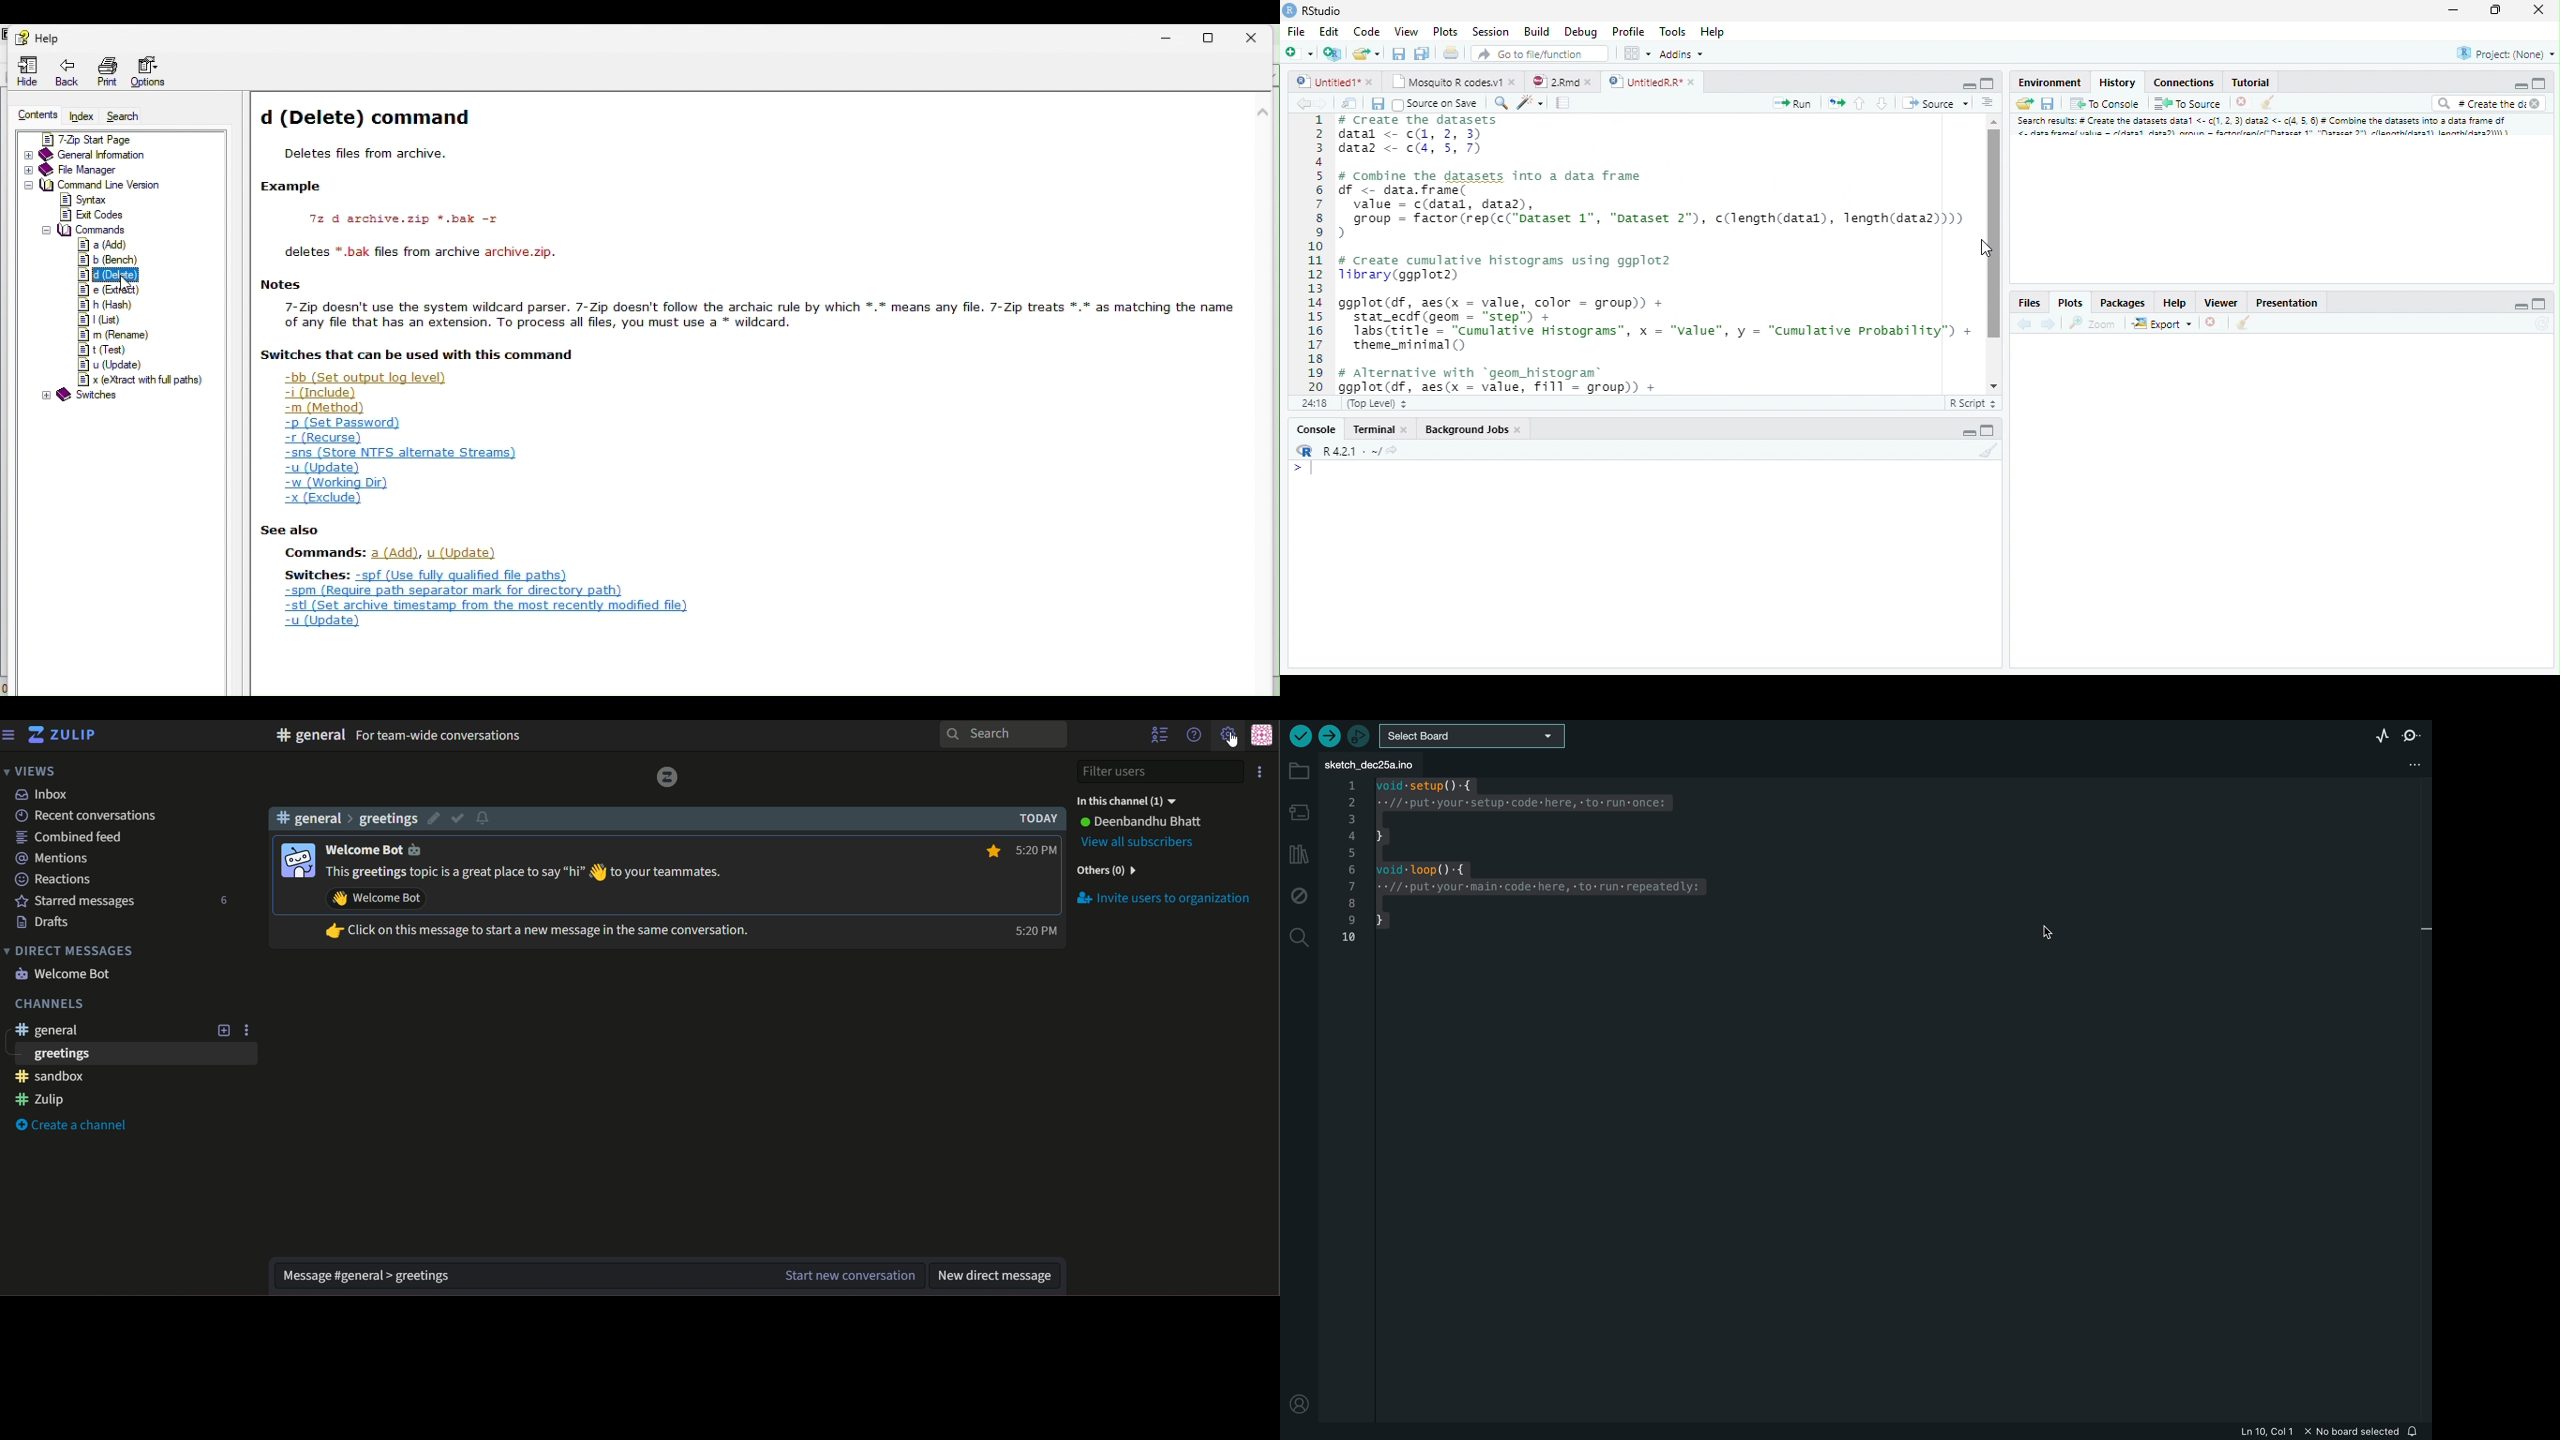 The image size is (2576, 1456). Describe the element at coordinates (73, 1125) in the screenshot. I see `create` at that location.